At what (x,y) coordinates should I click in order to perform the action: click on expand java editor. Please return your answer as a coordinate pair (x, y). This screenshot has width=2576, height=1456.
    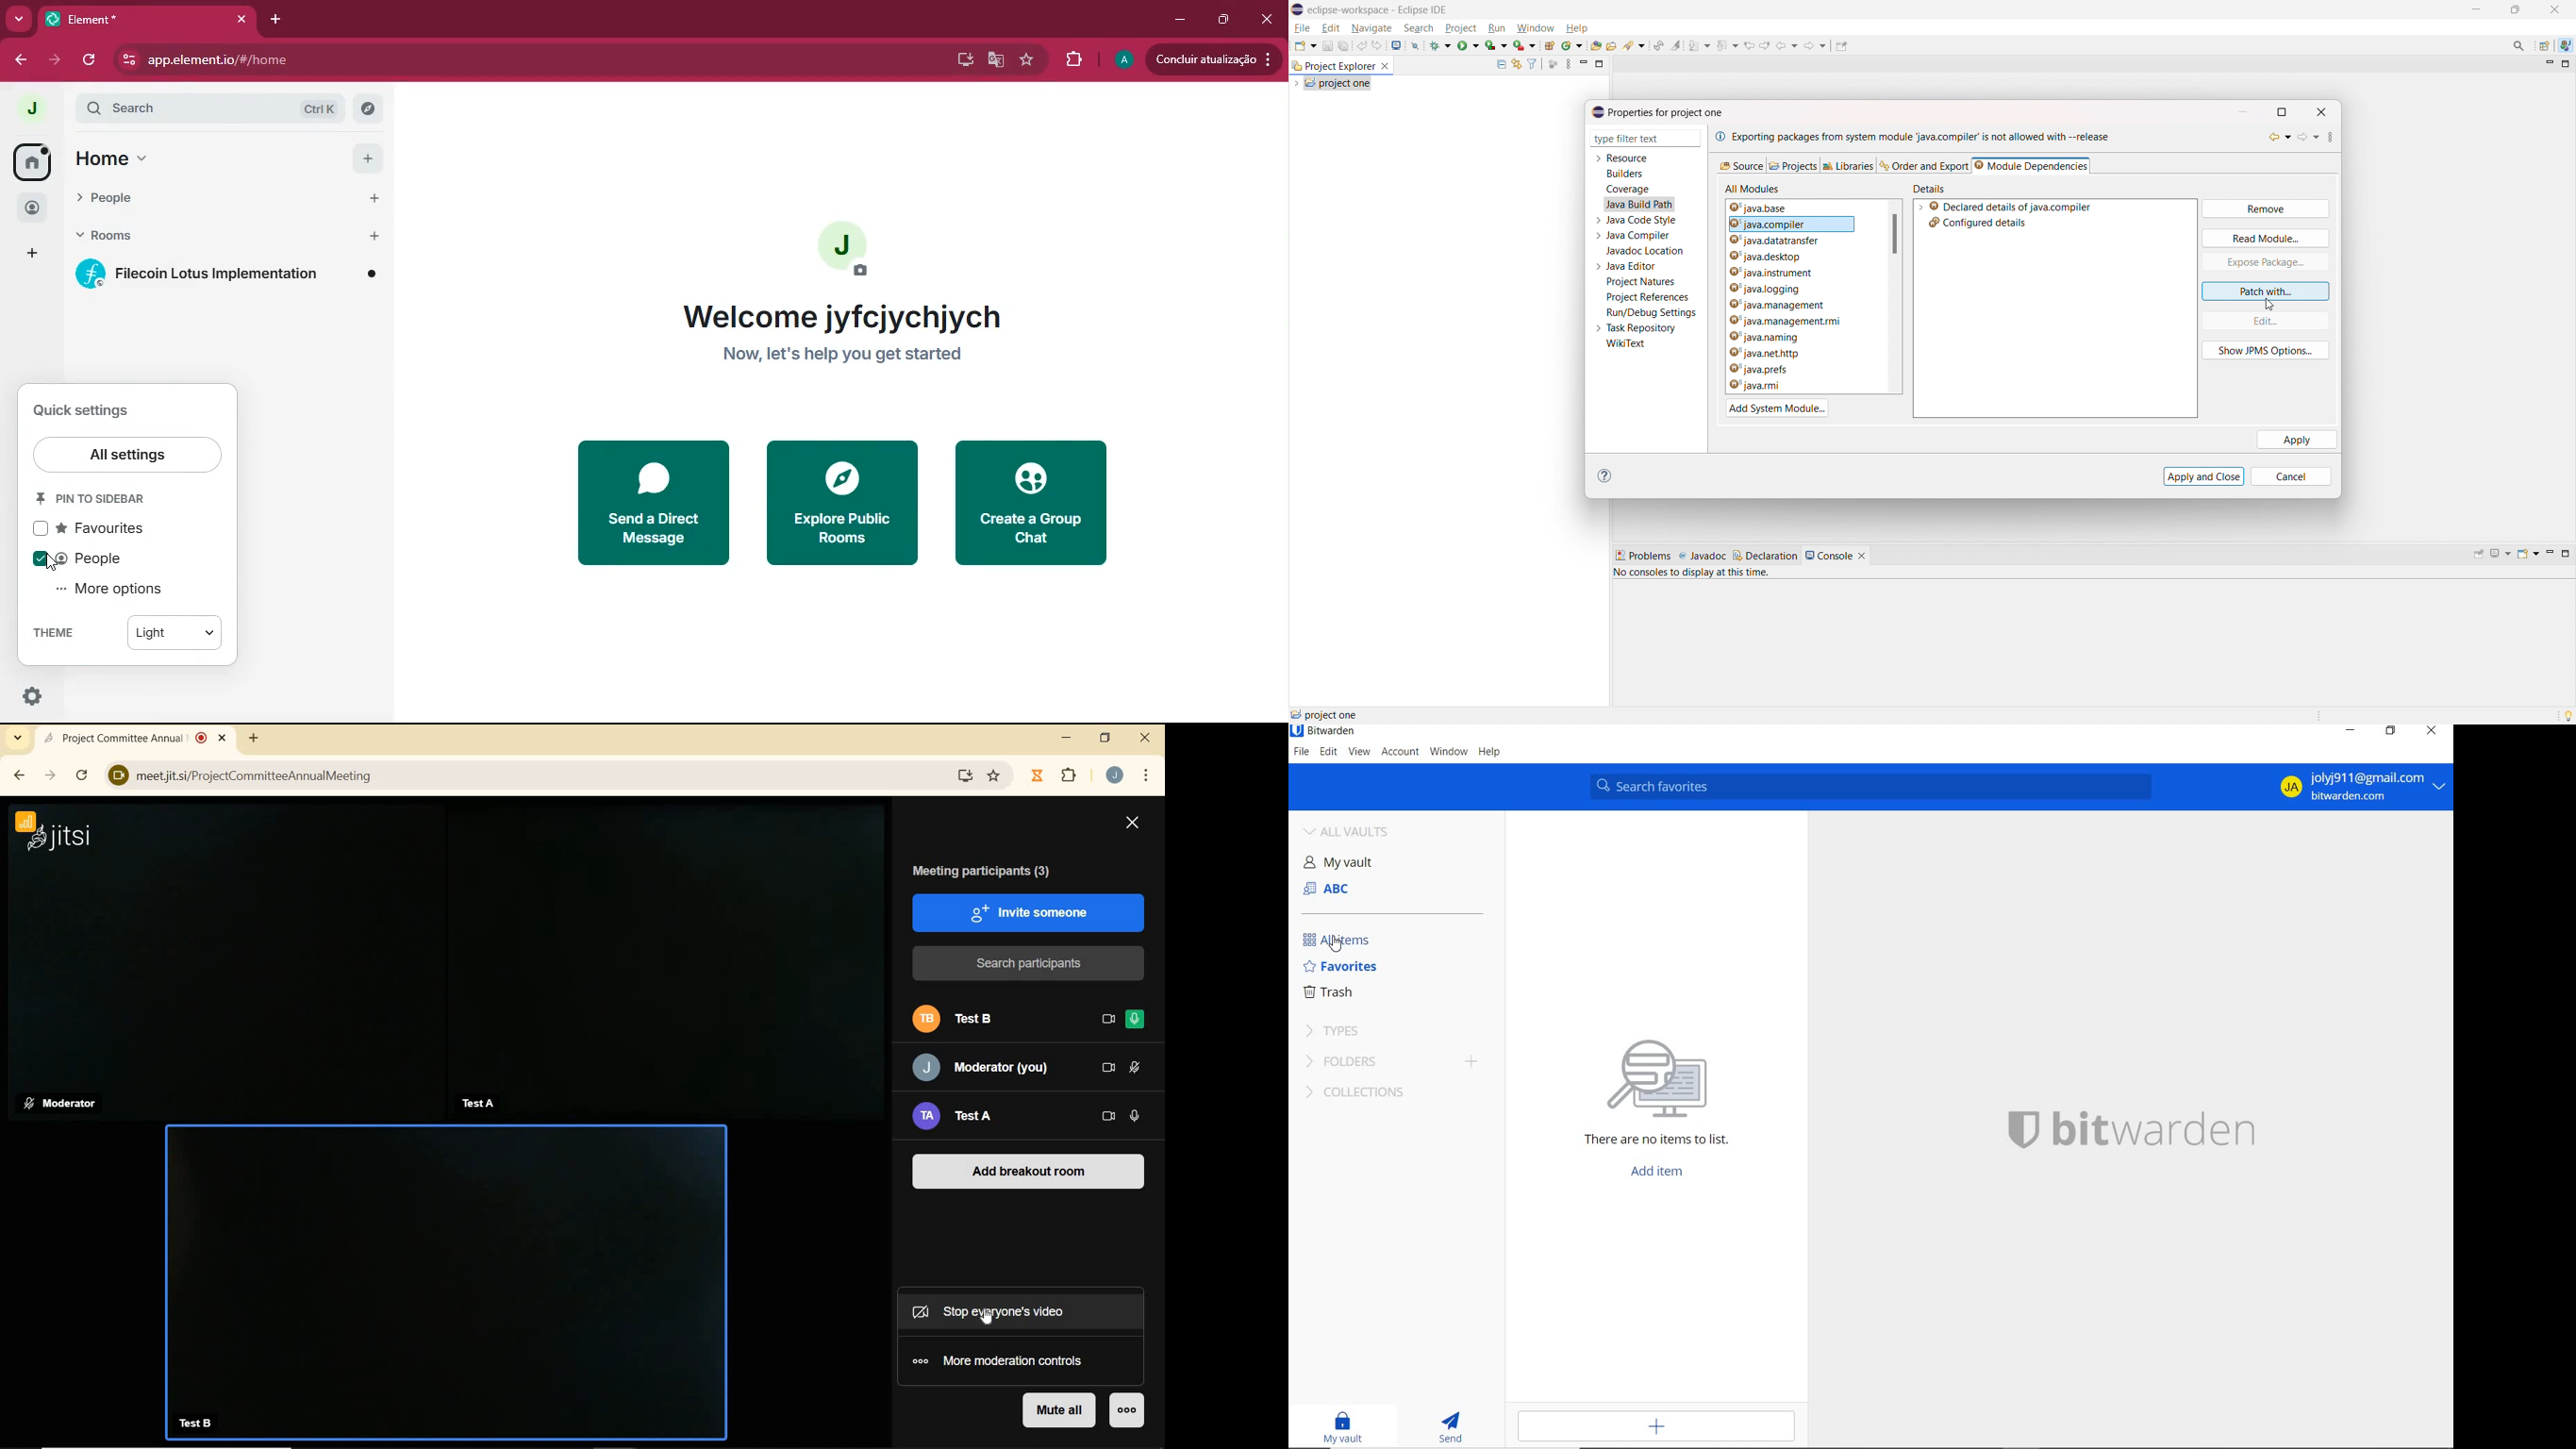
    Looking at the image, I should click on (1598, 266).